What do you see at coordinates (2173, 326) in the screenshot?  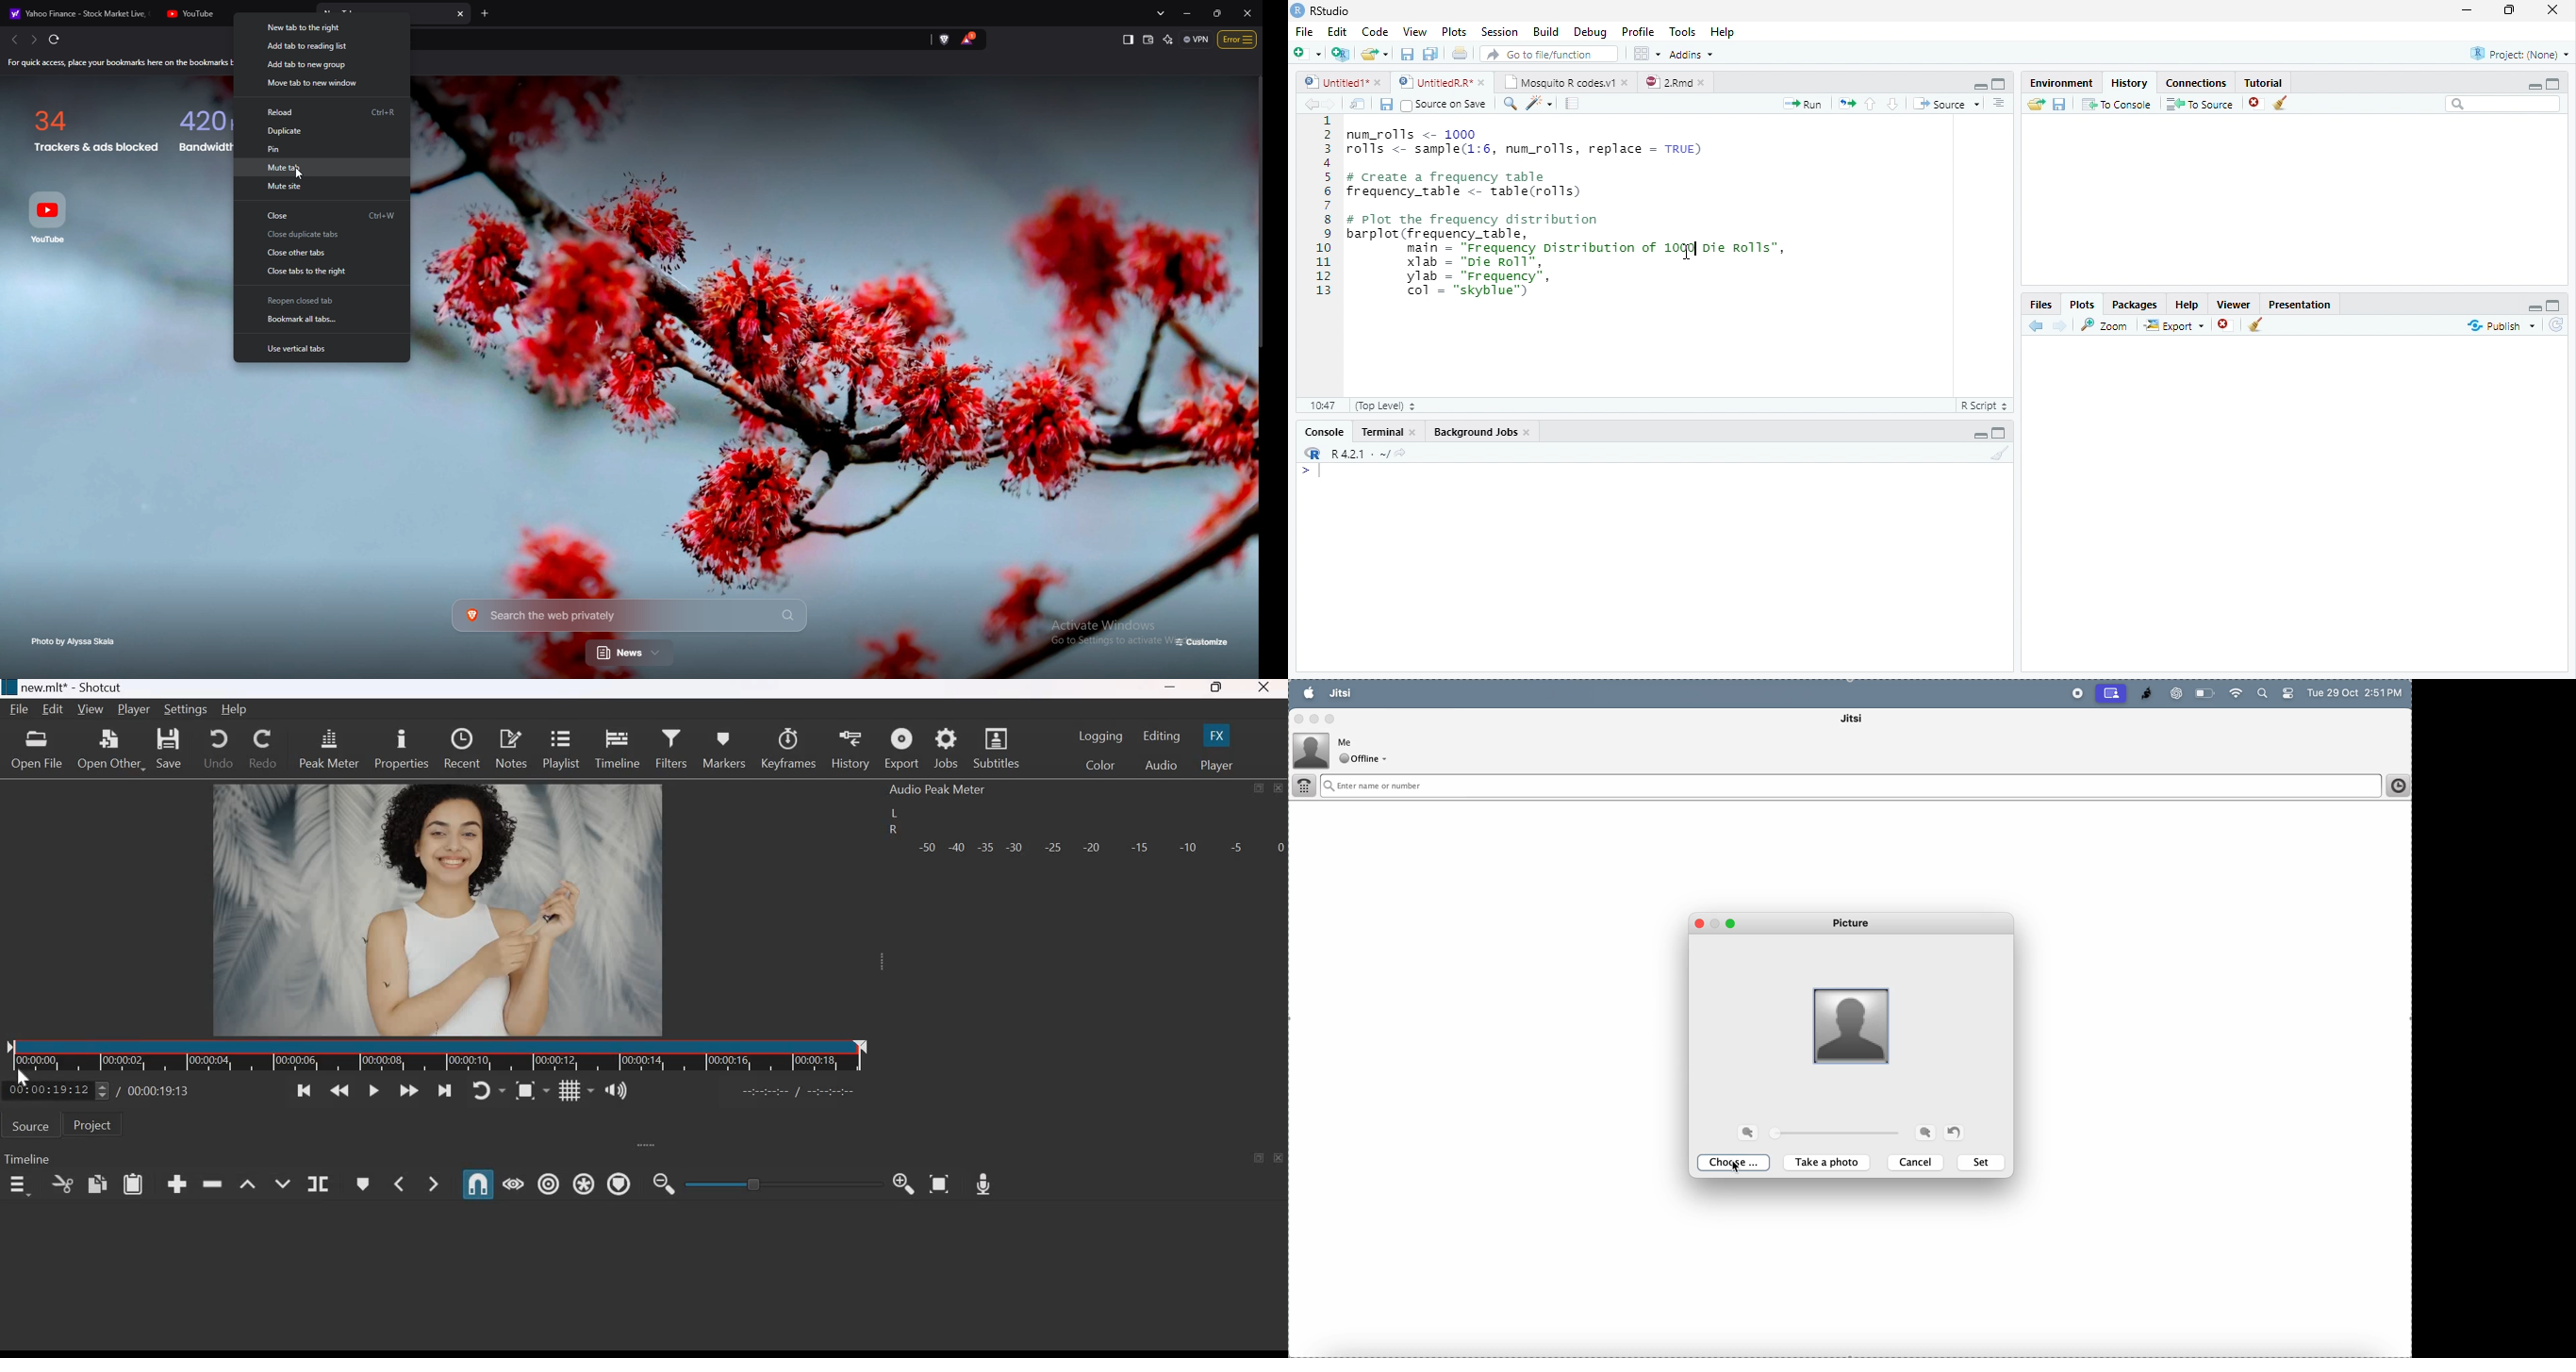 I see `Export` at bounding box center [2173, 326].